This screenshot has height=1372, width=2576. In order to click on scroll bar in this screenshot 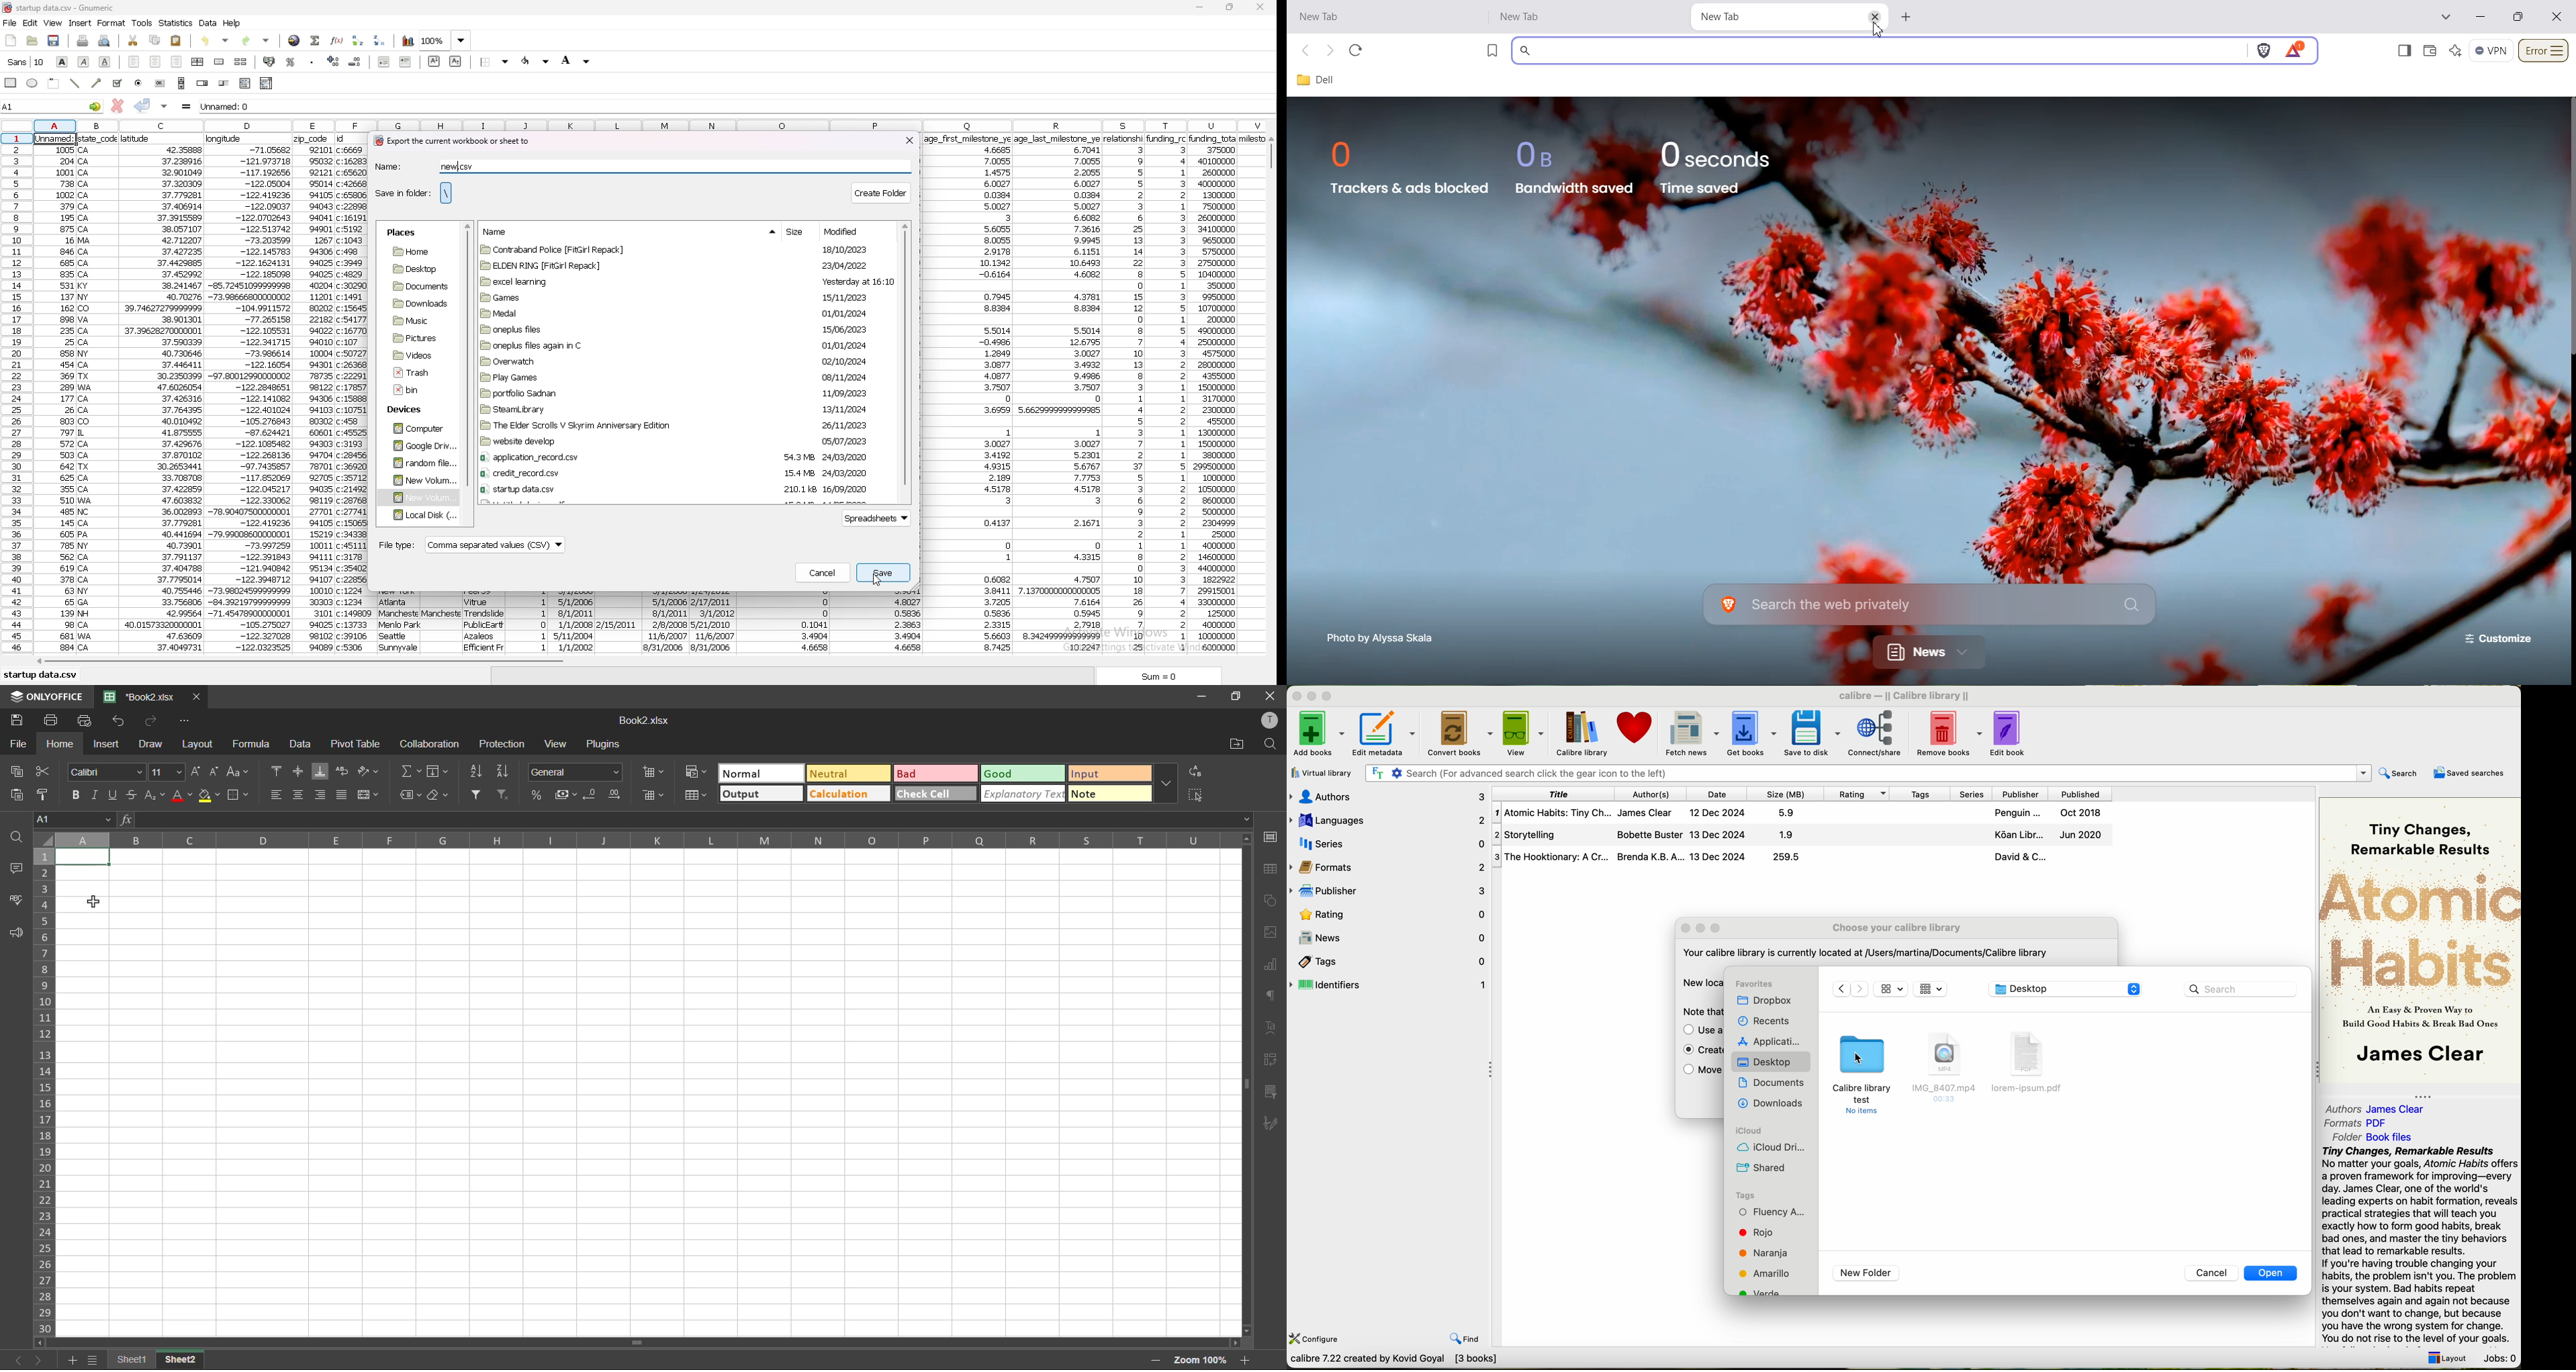, I will do `click(1270, 398)`.